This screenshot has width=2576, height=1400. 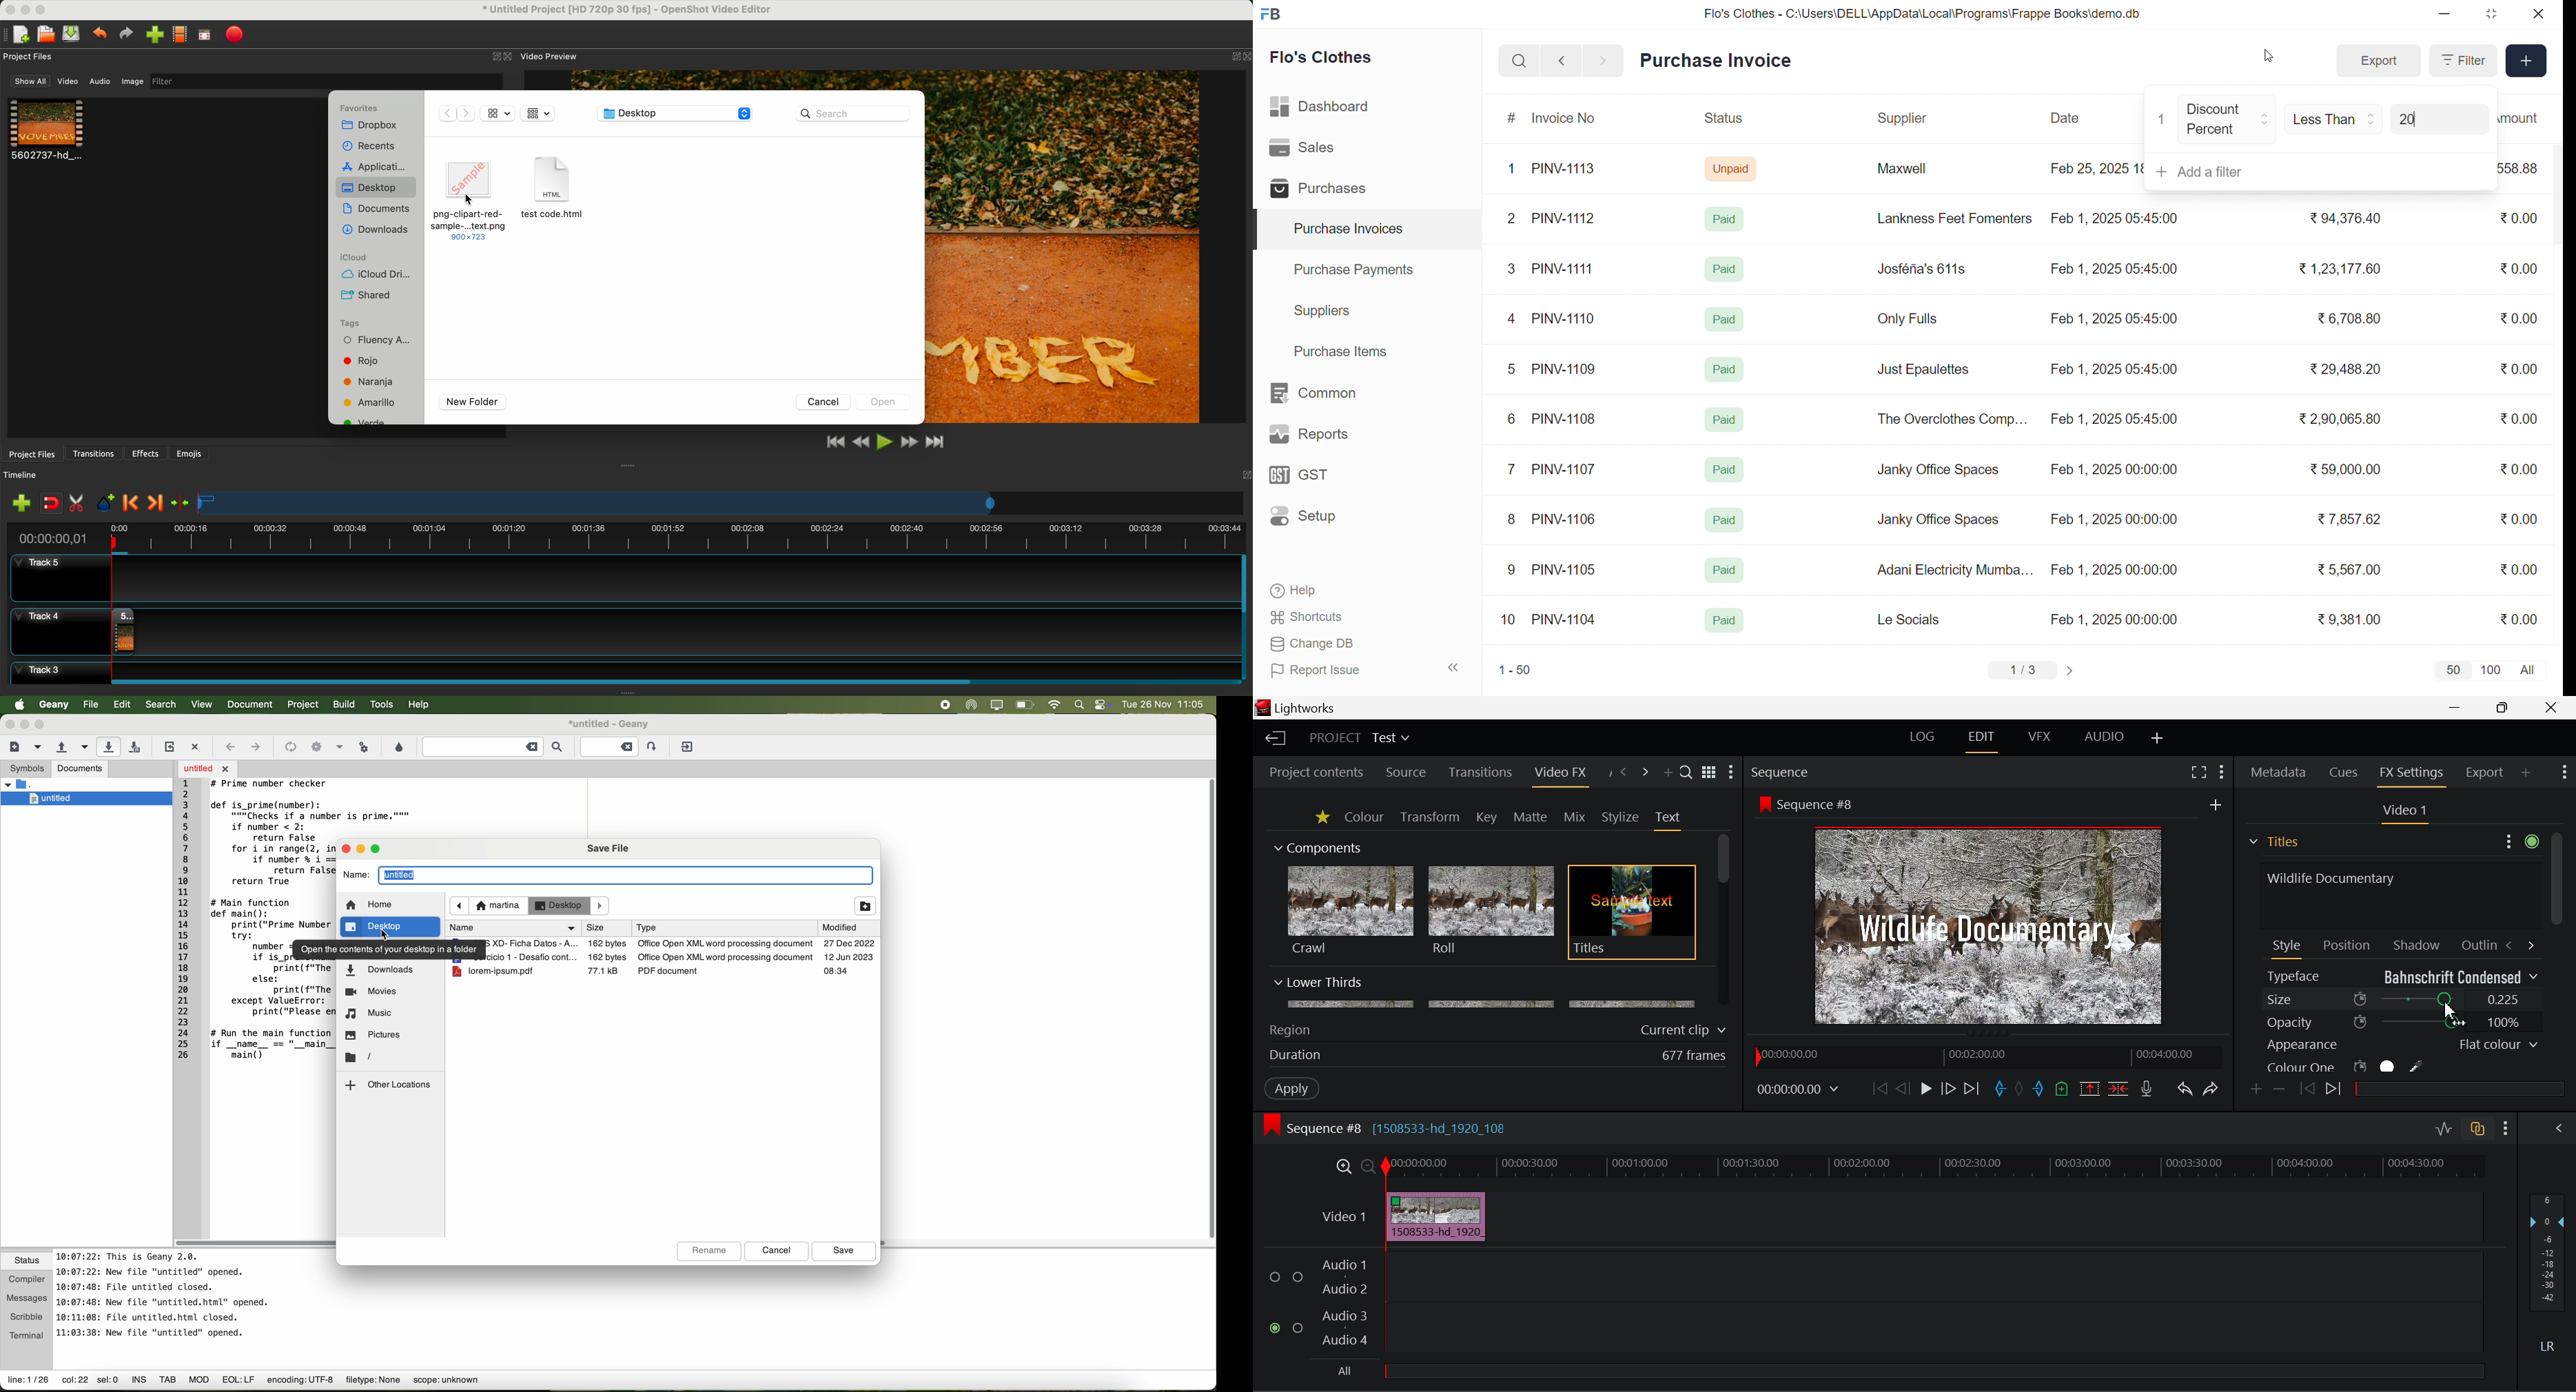 What do you see at coordinates (1328, 394) in the screenshot?
I see `Common` at bounding box center [1328, 394].